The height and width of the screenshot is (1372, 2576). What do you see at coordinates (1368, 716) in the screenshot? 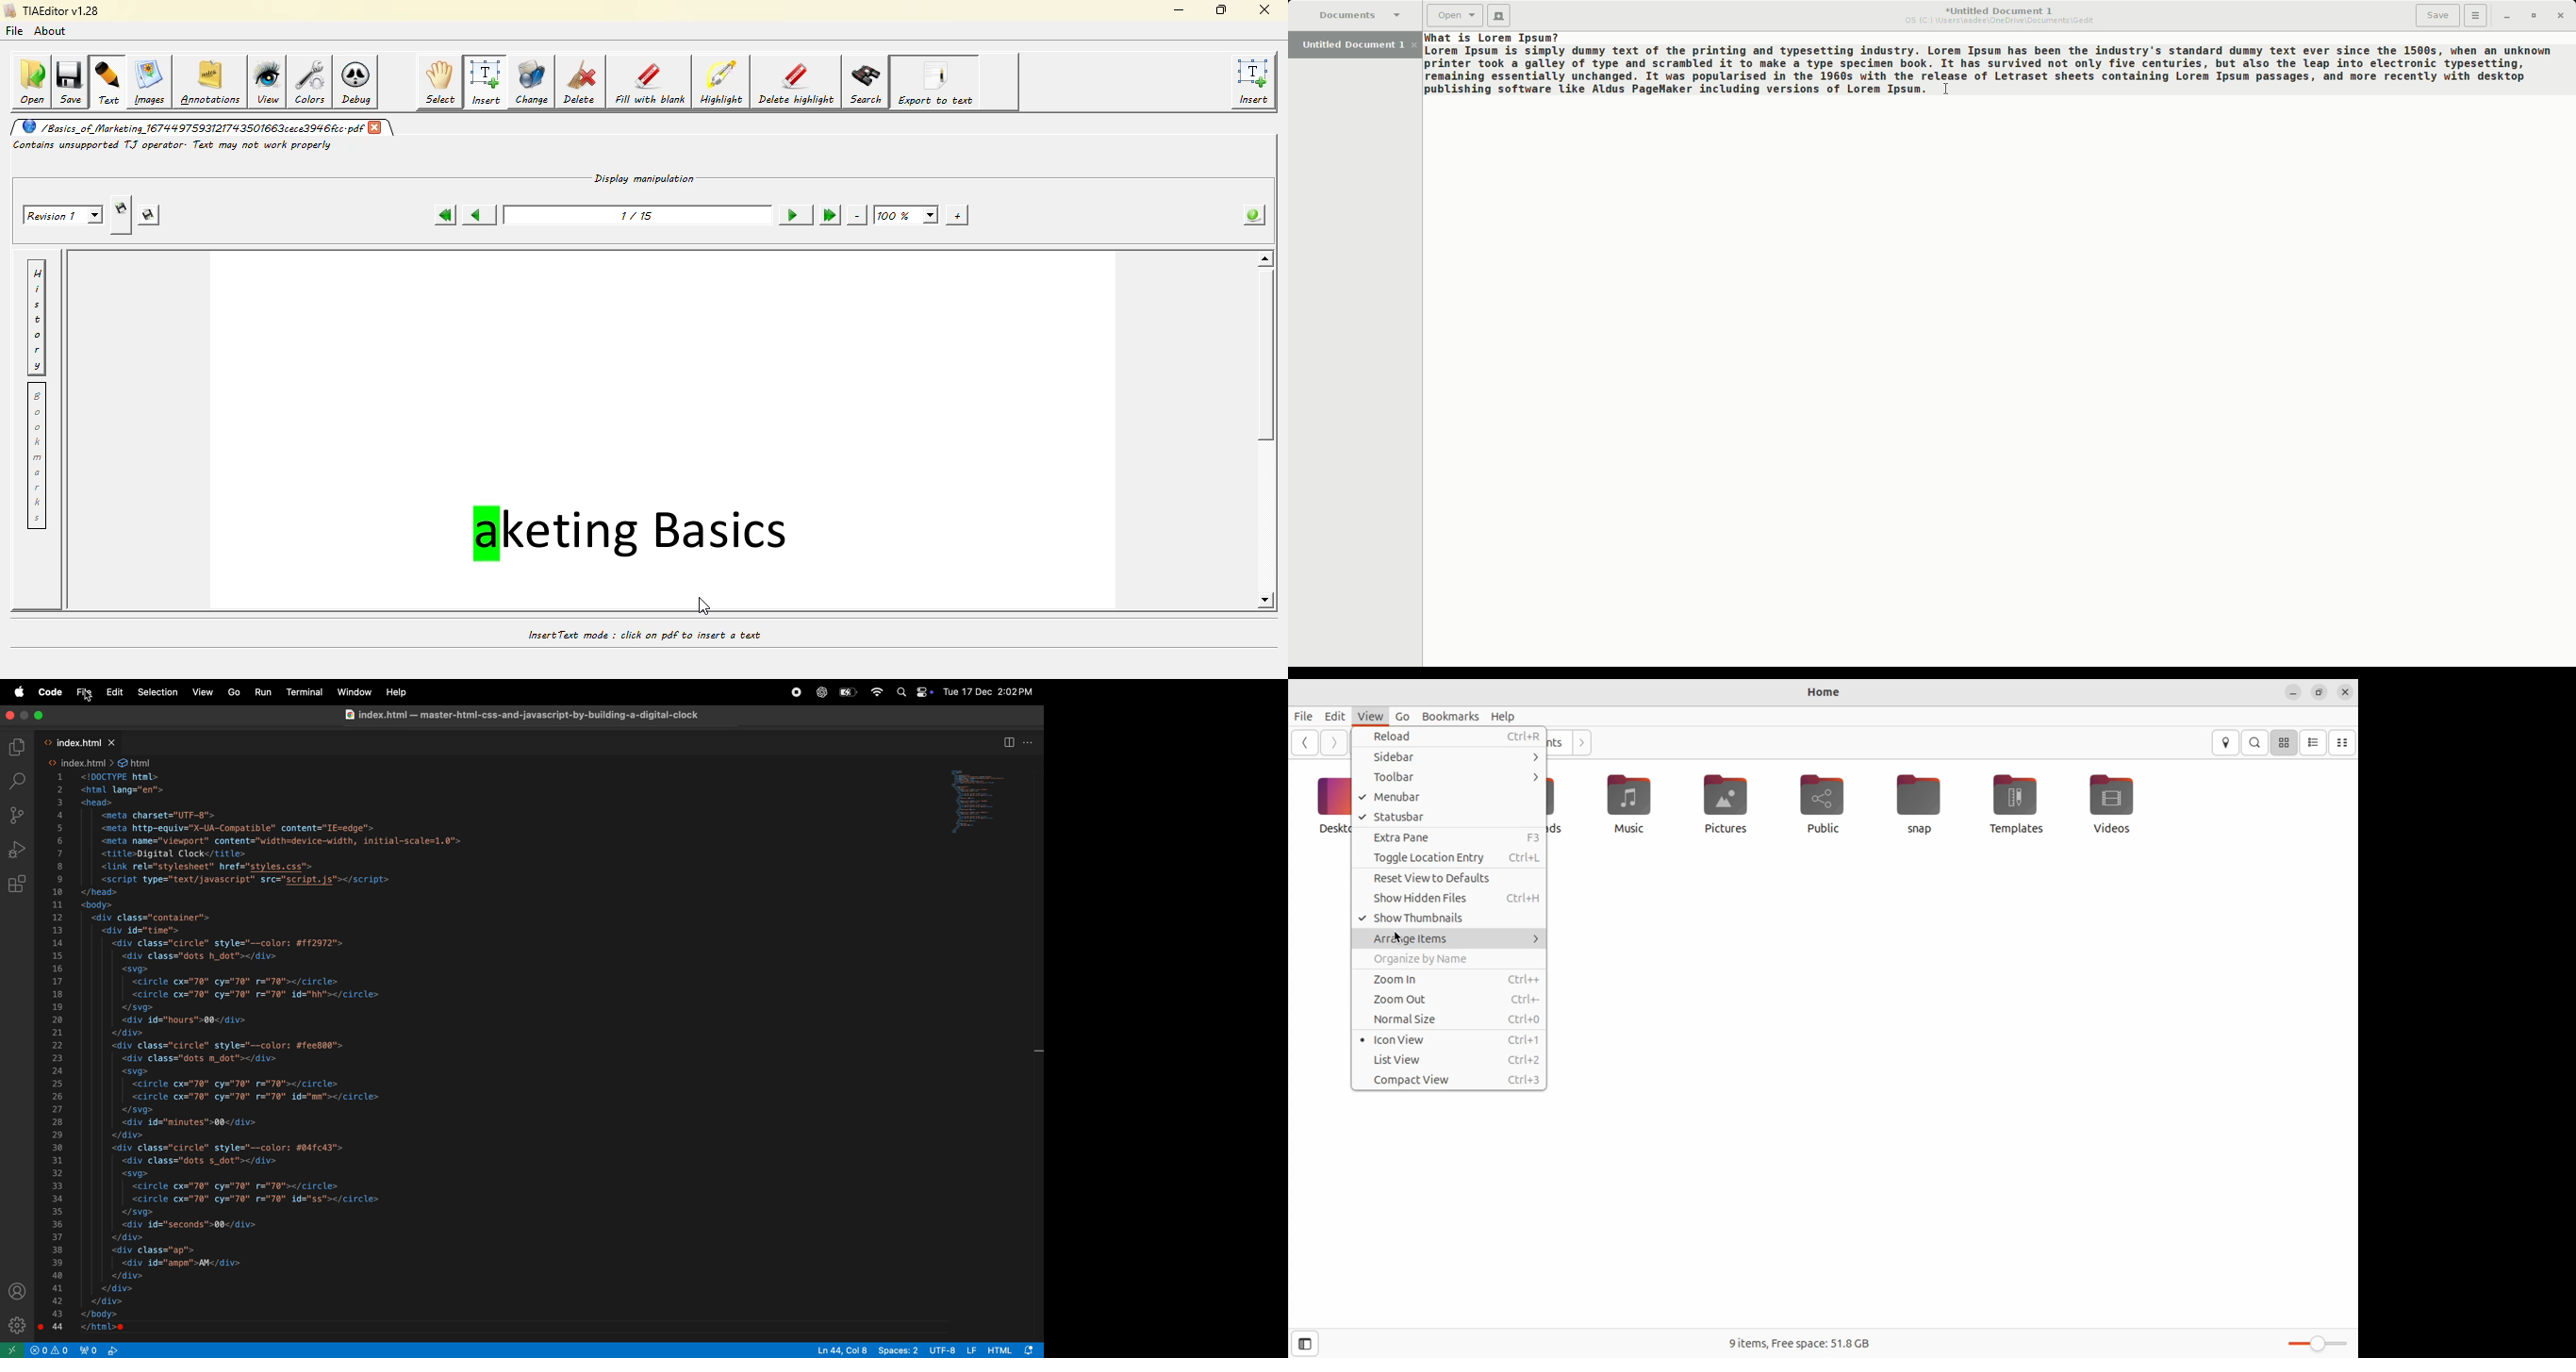
I see `view` at bounding box center [1368, 716].